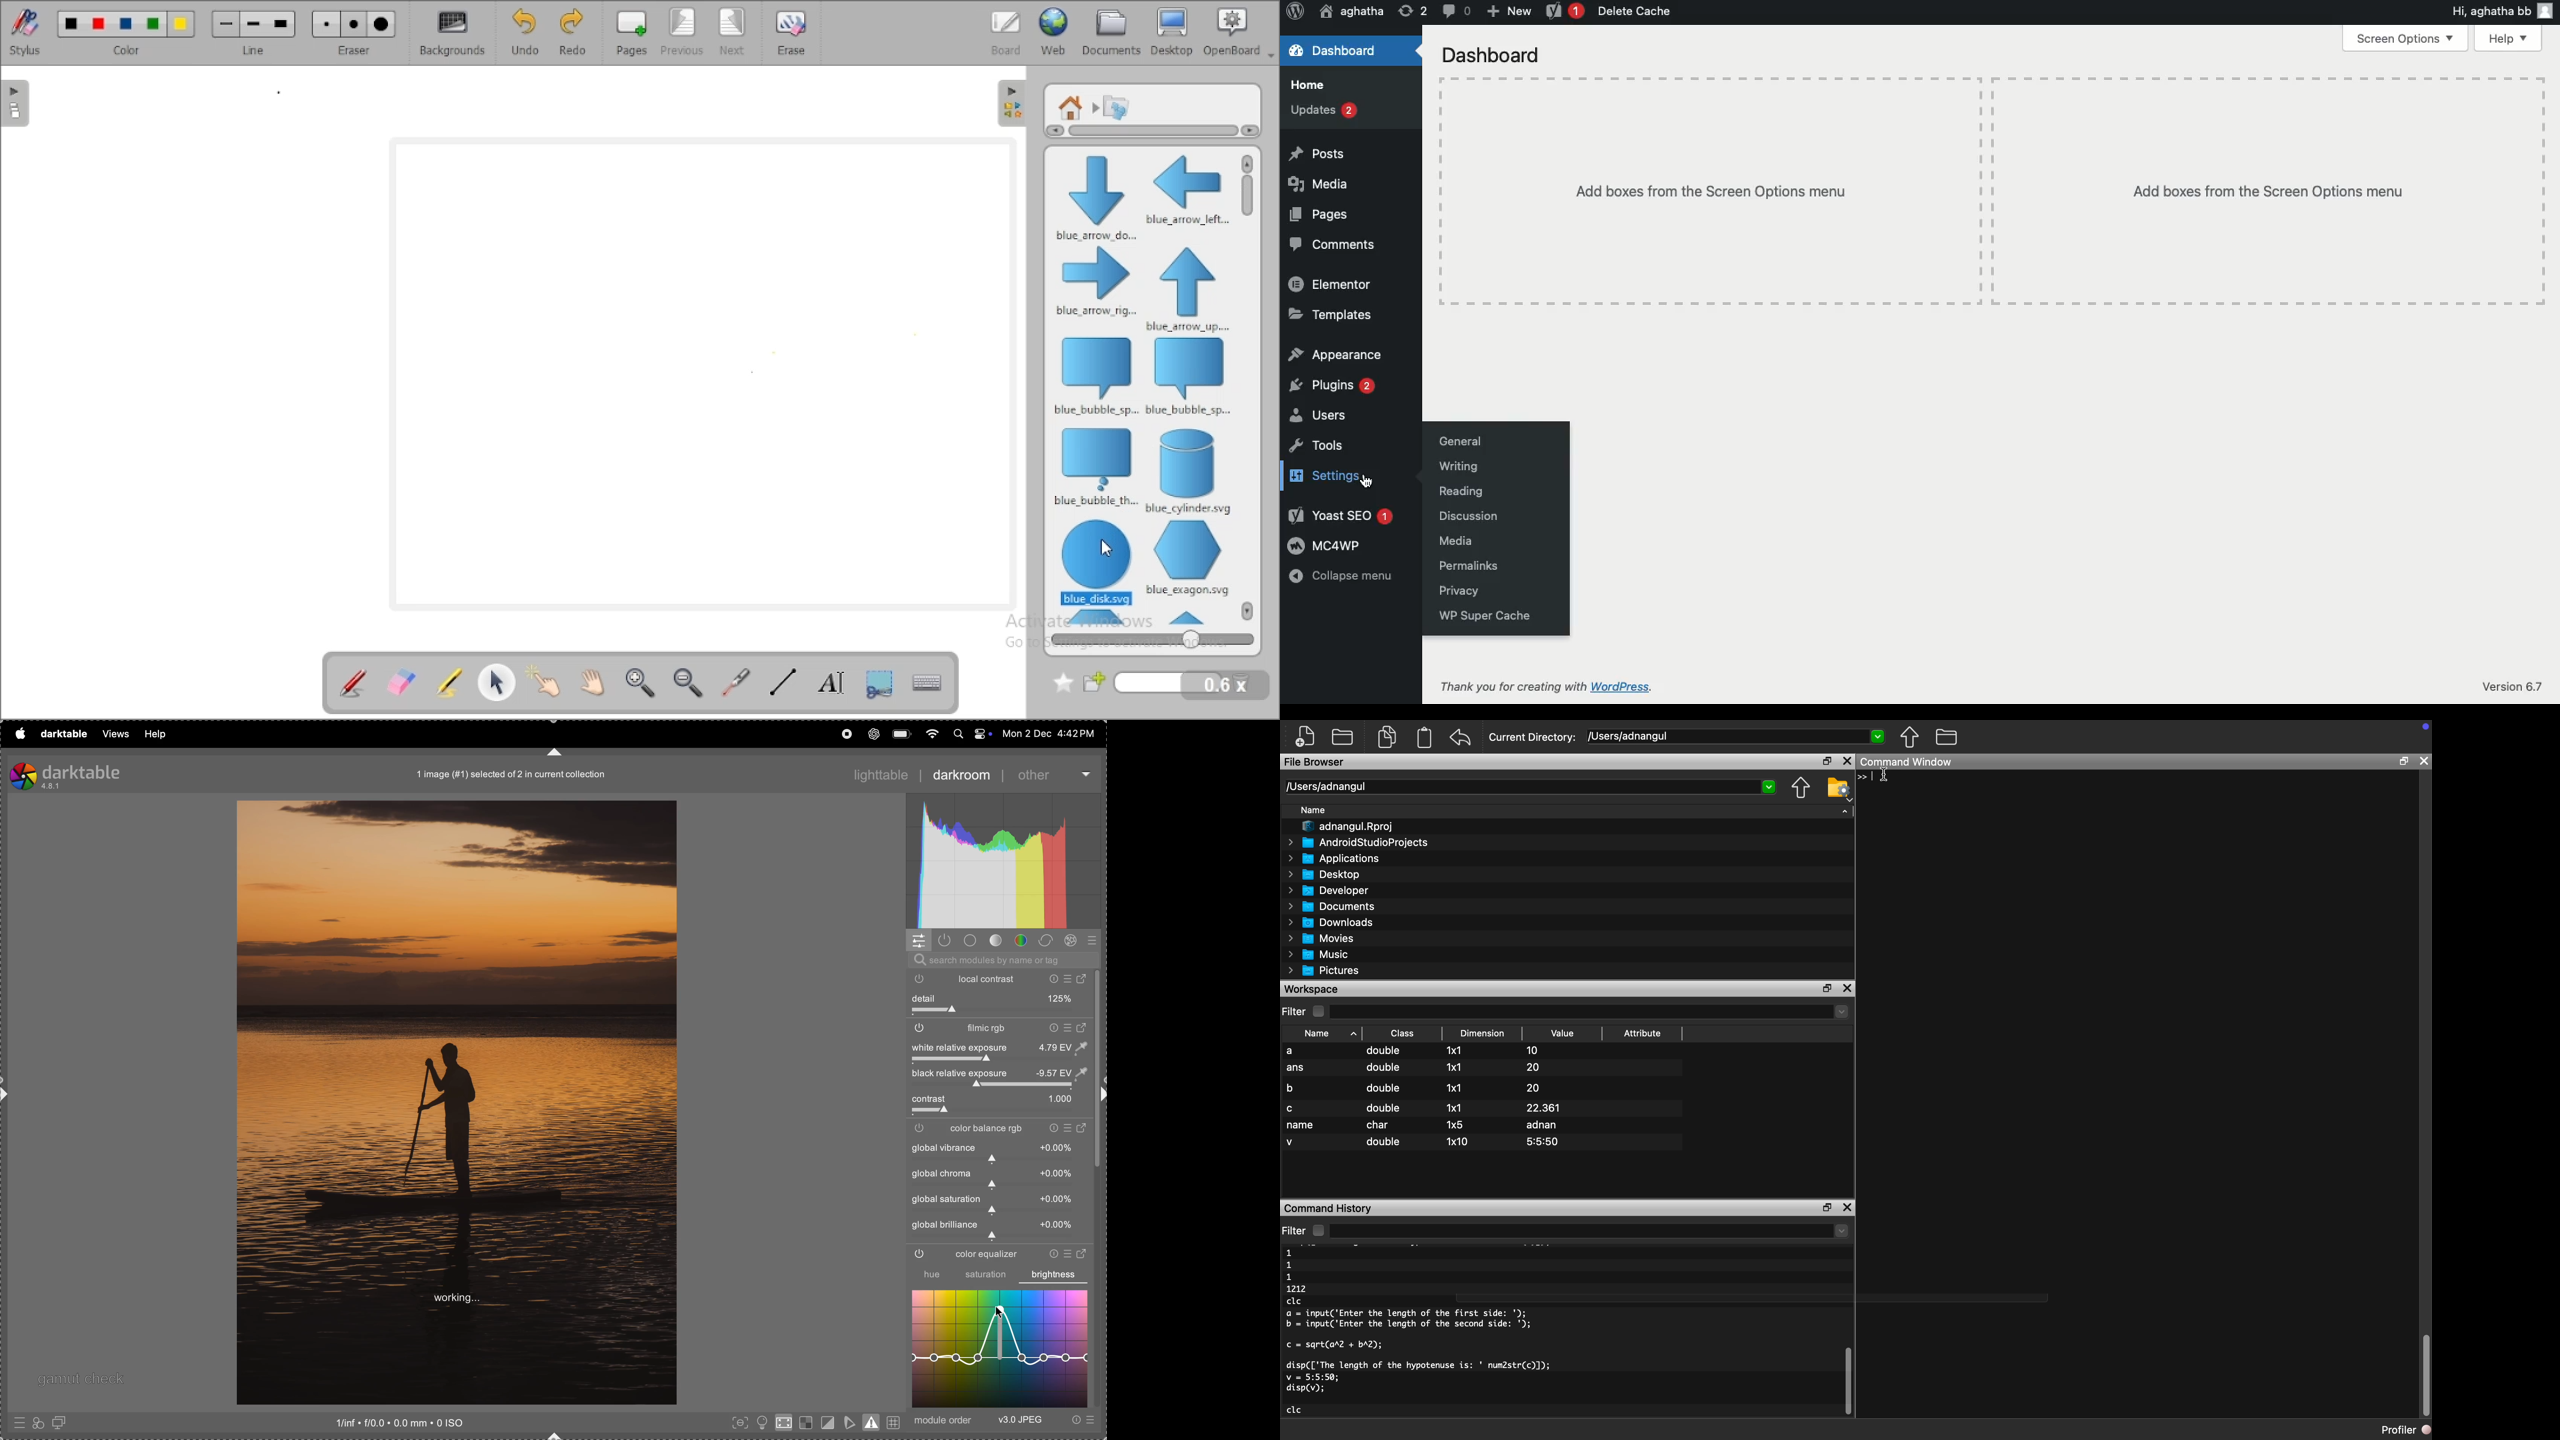 This screenshot has height=1456, width=2576. Describe the element at coordinates (2509, 38) in the screenshot. I see `Help` at that location.